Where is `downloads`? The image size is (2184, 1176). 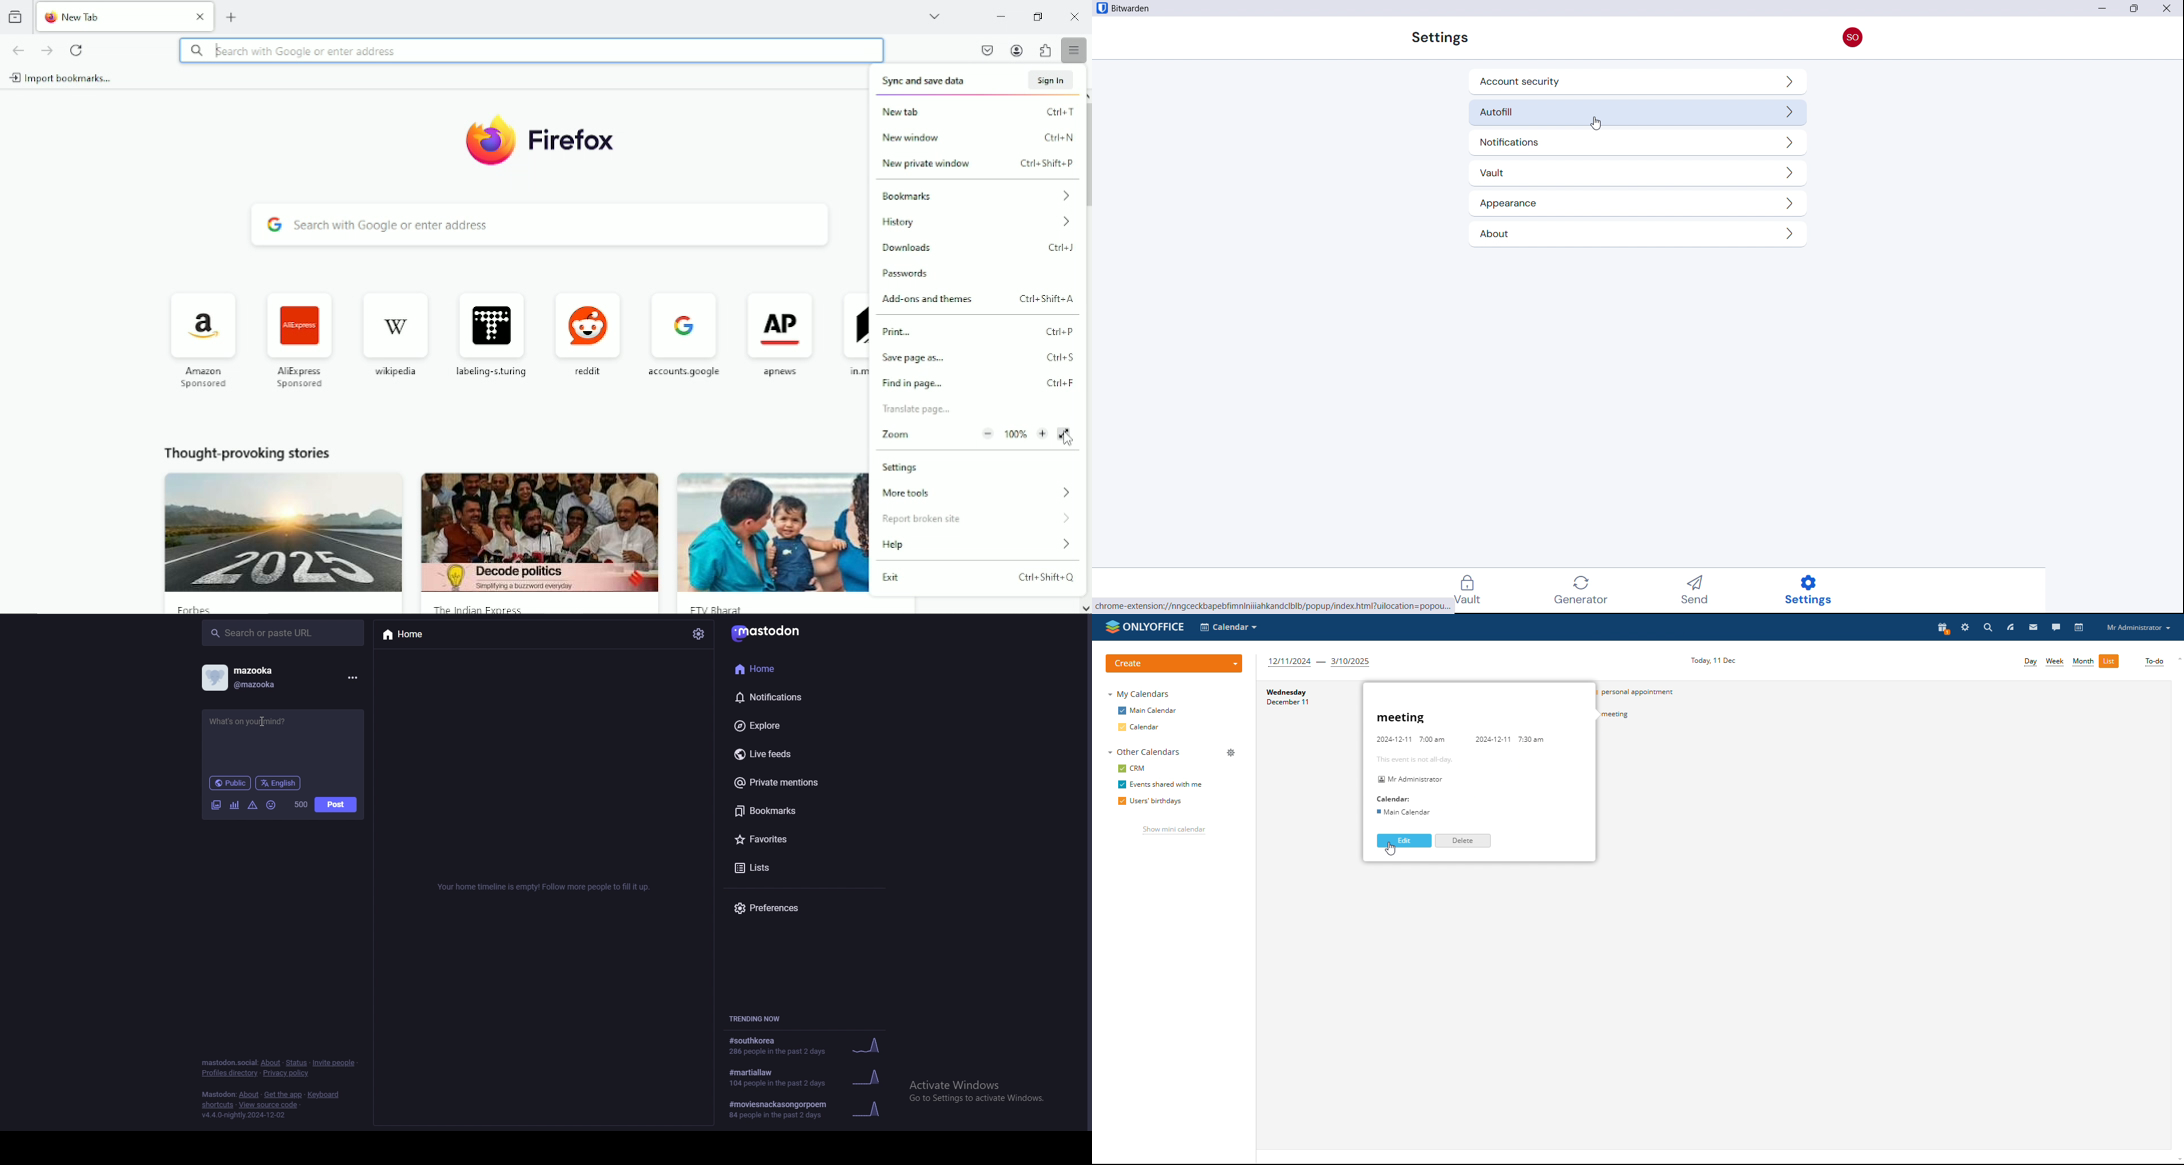 downloads is located at coordinates (982, 248).